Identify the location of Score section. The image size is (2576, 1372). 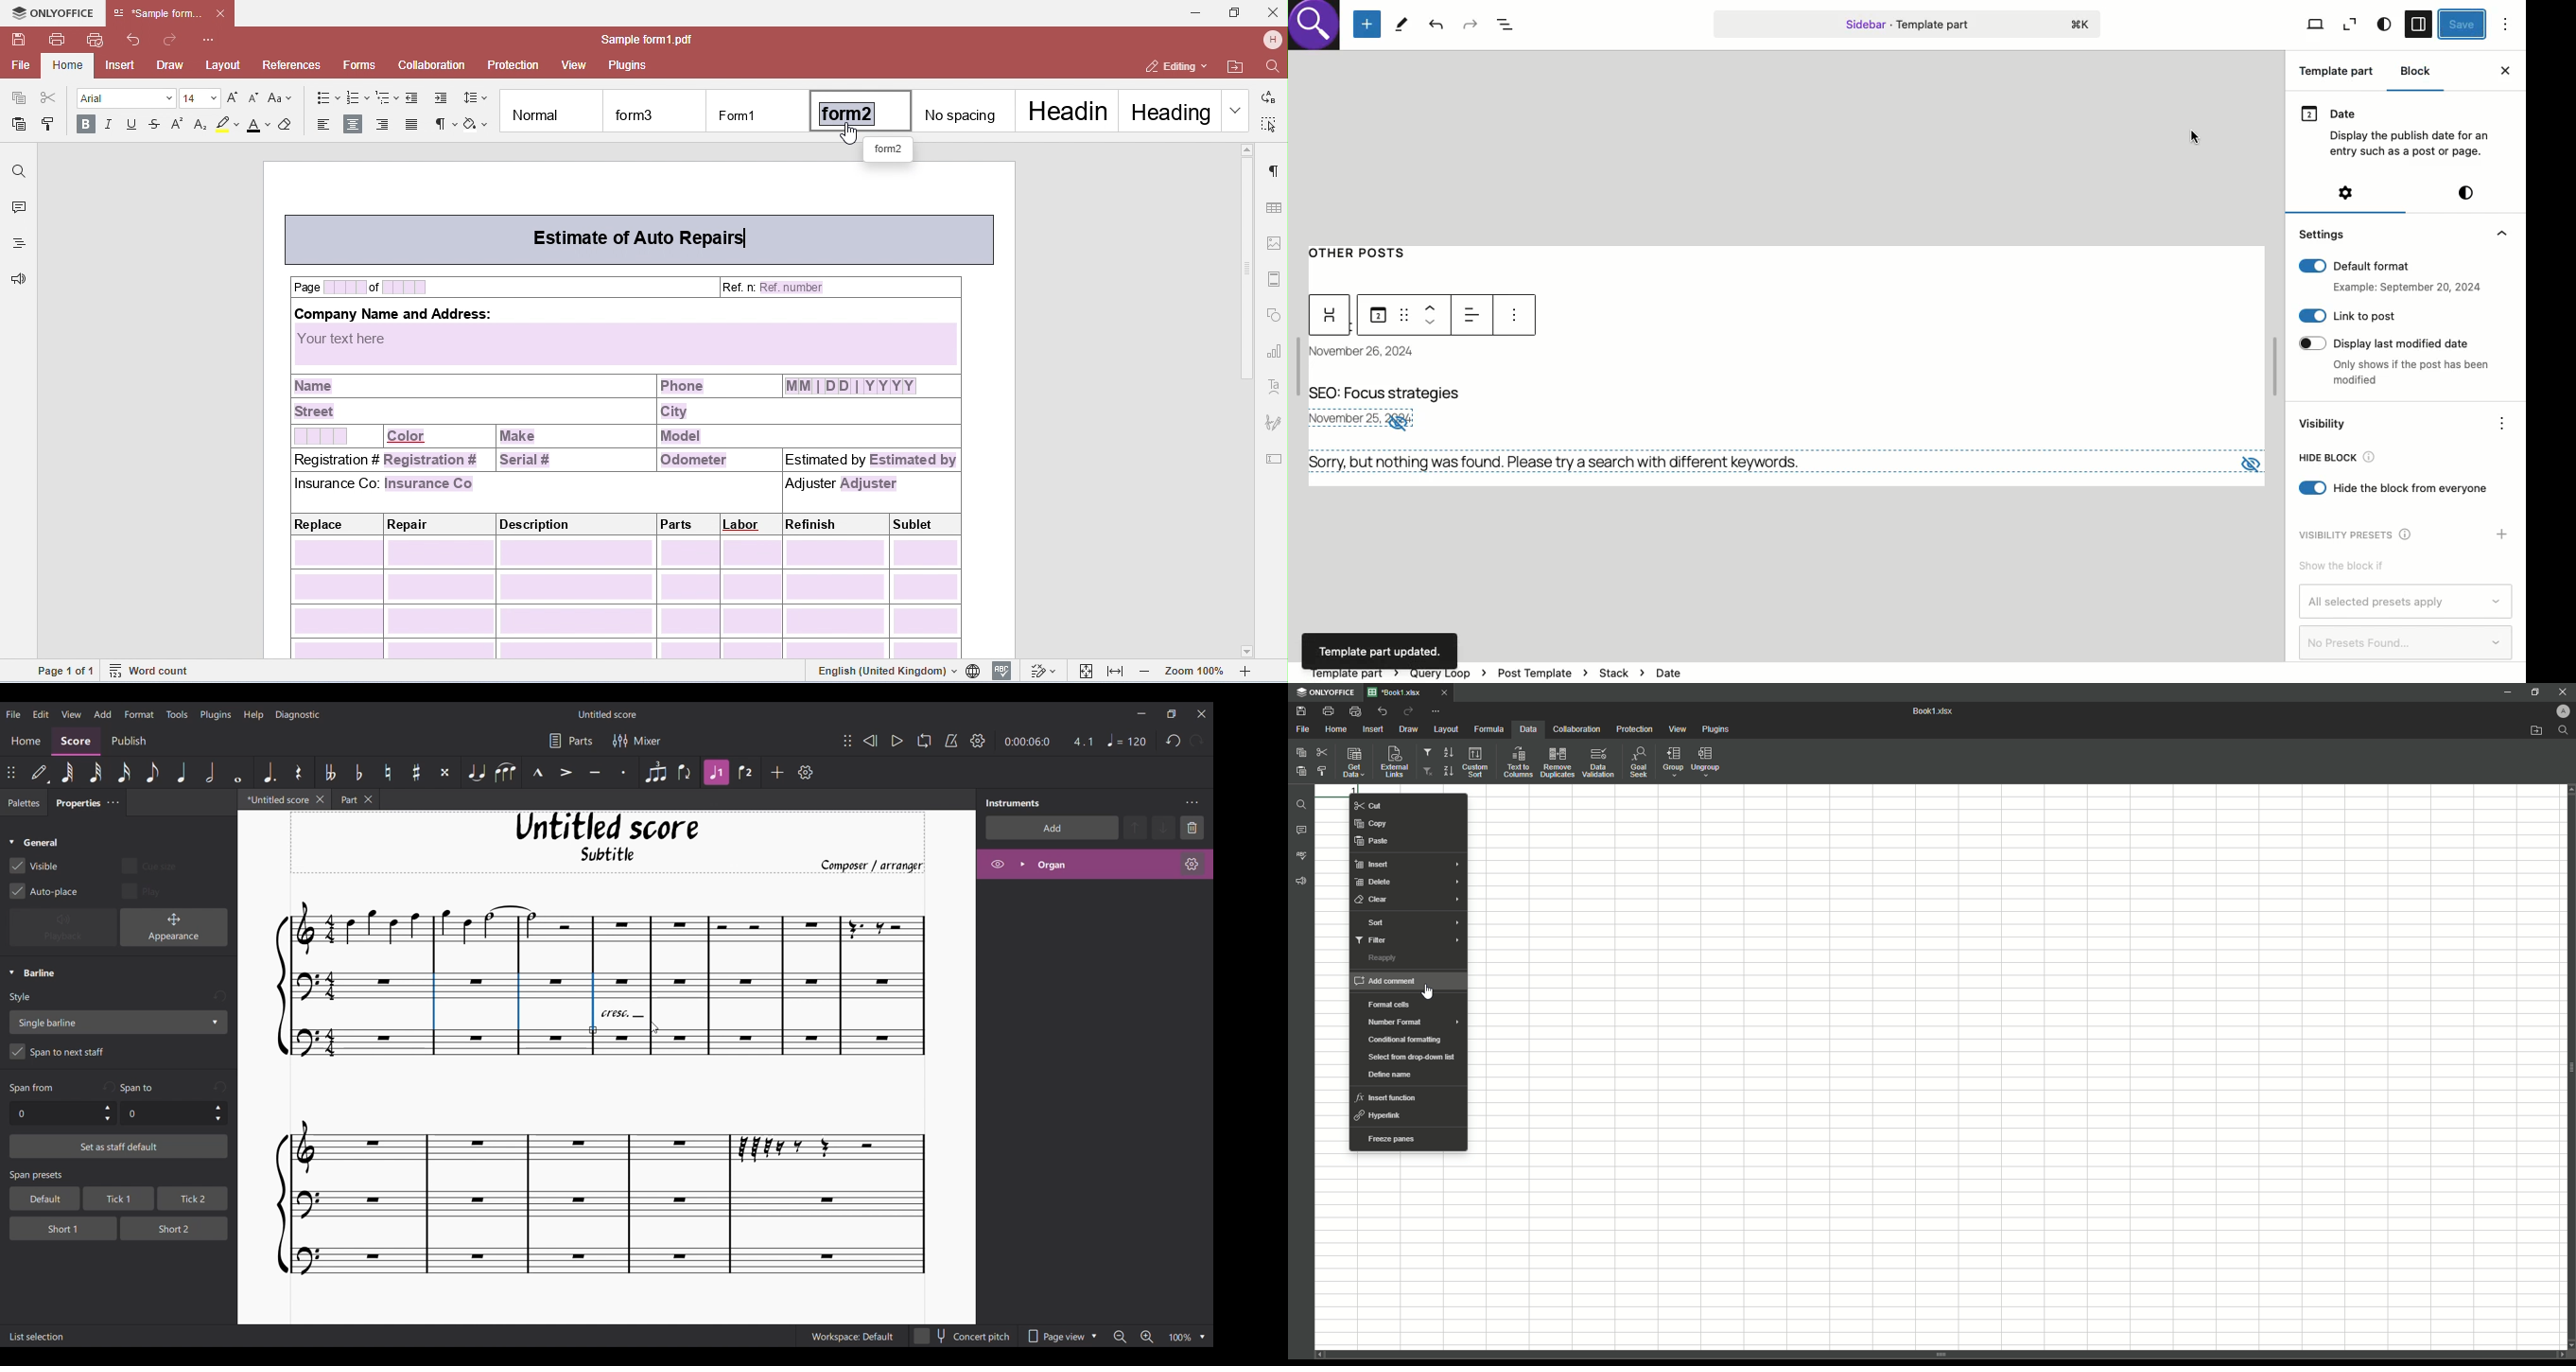
(76, 740).